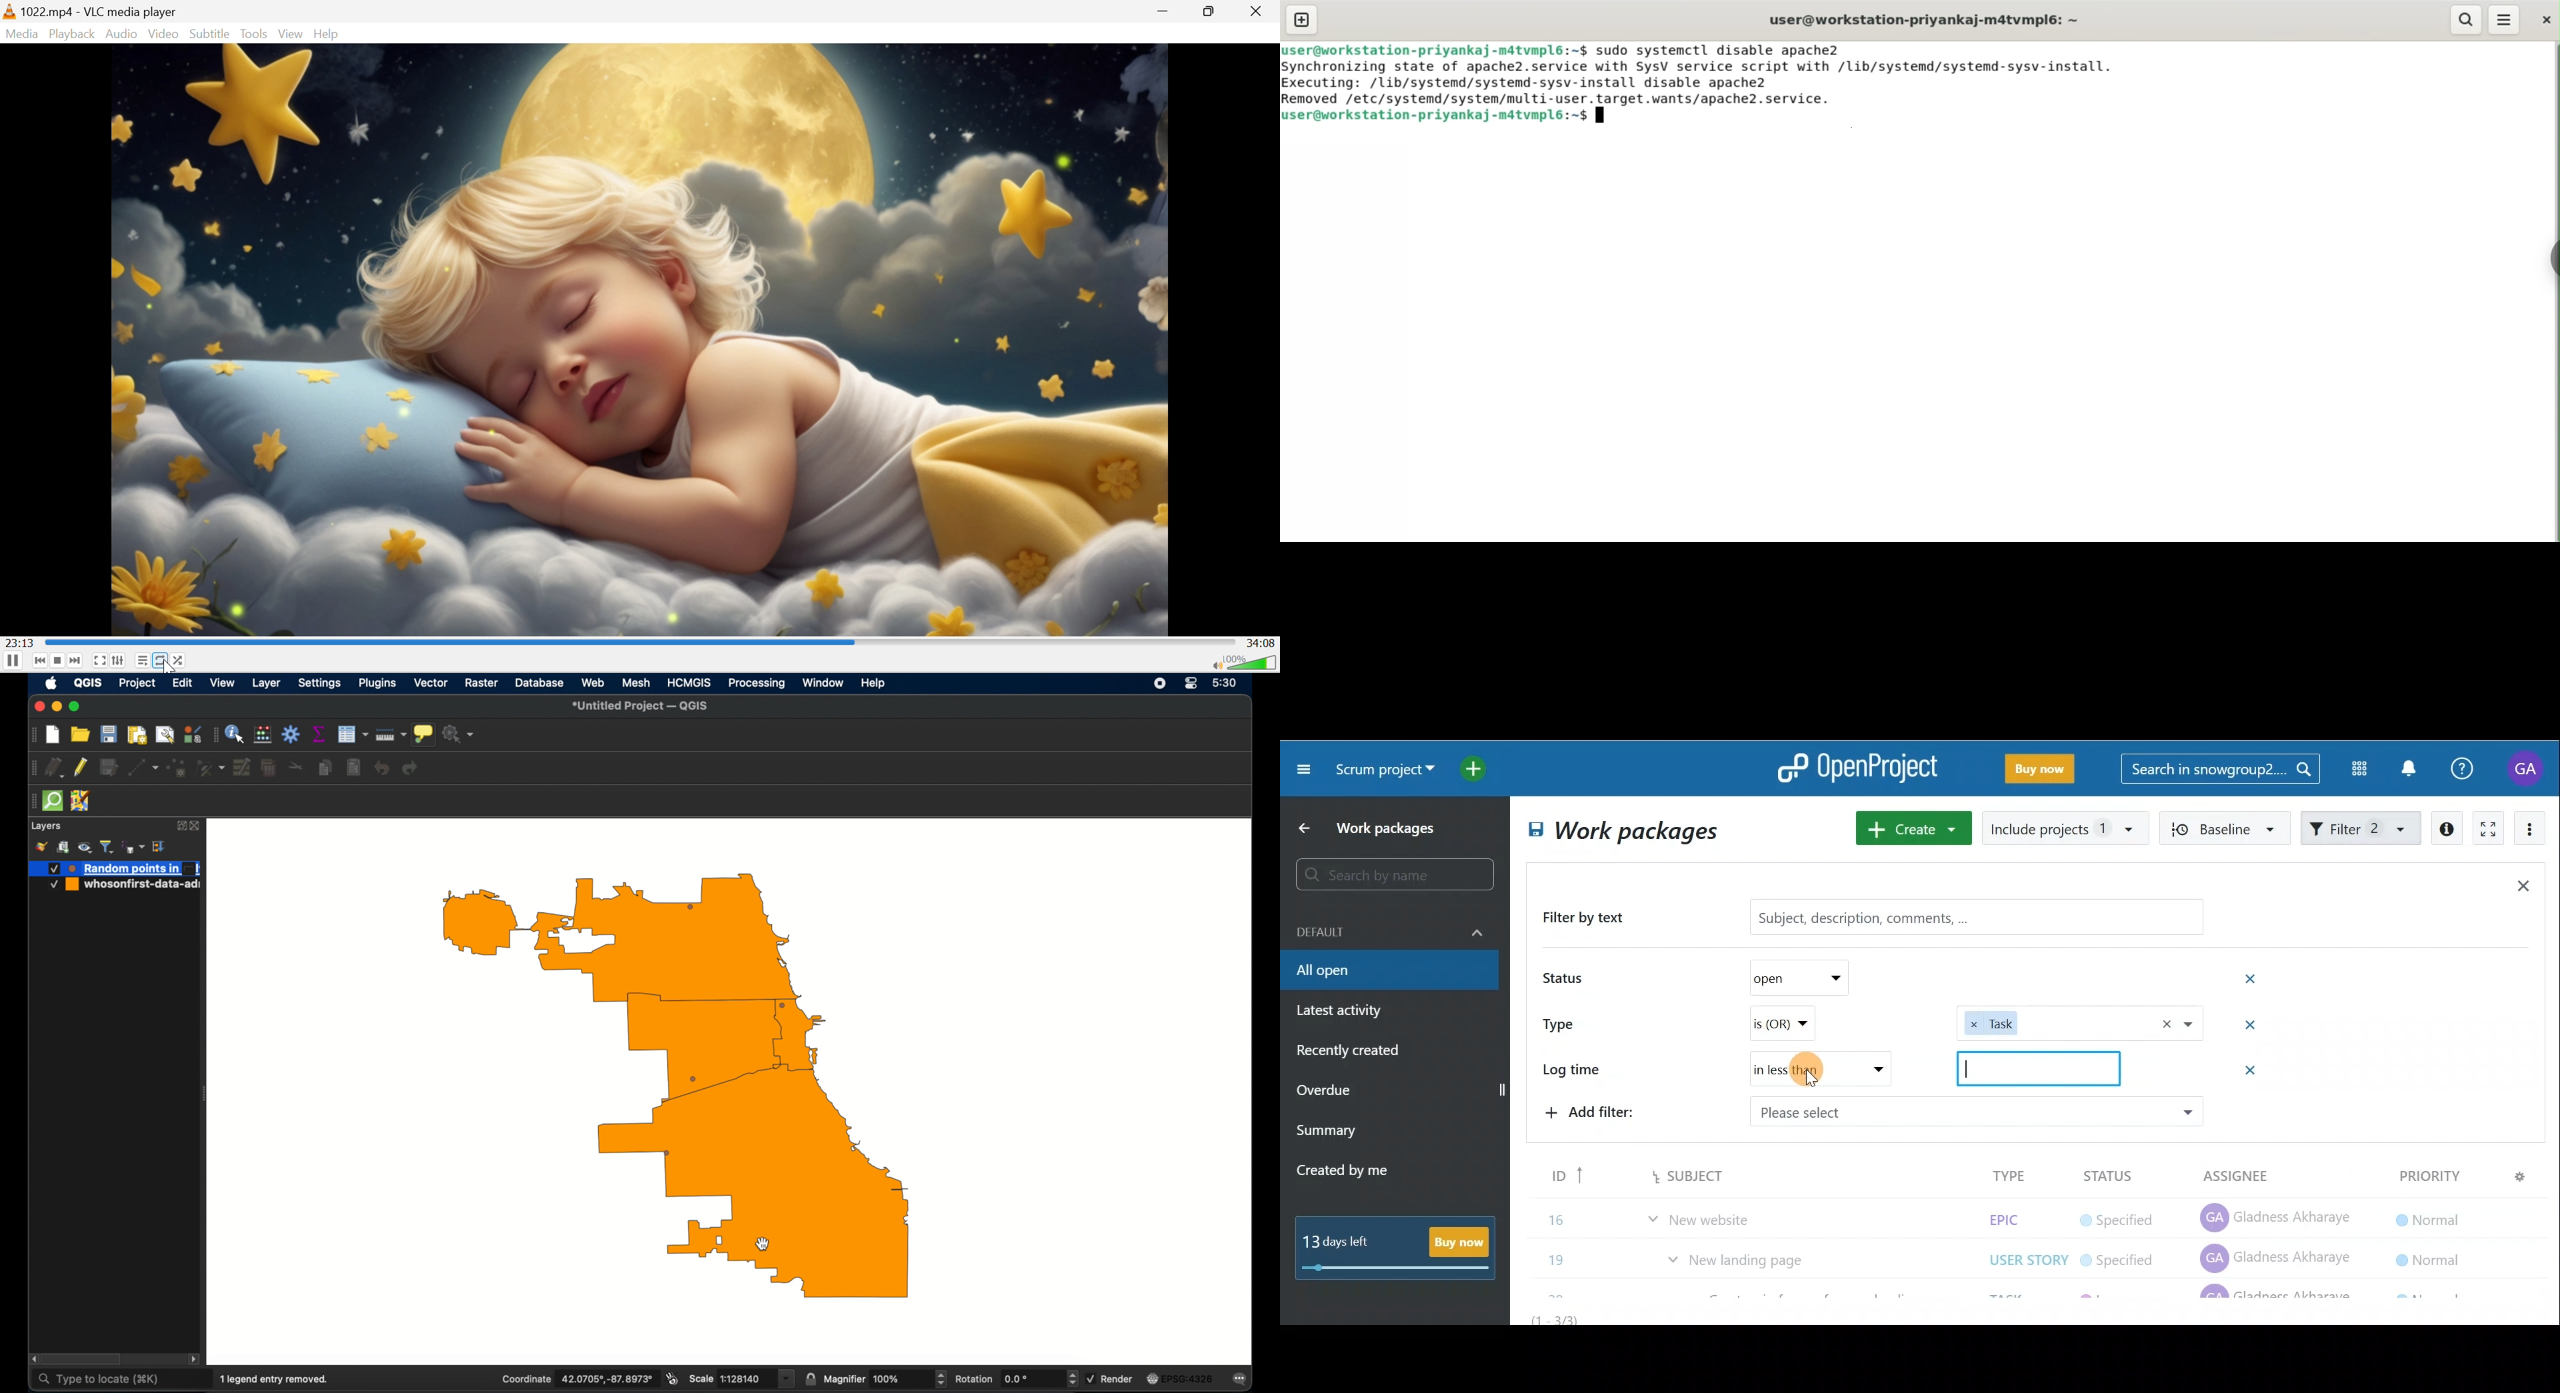  What do you see at coordinates (1166, 11) in the screenshot?
I see `Minimize` at bounding box center [1166, 11].